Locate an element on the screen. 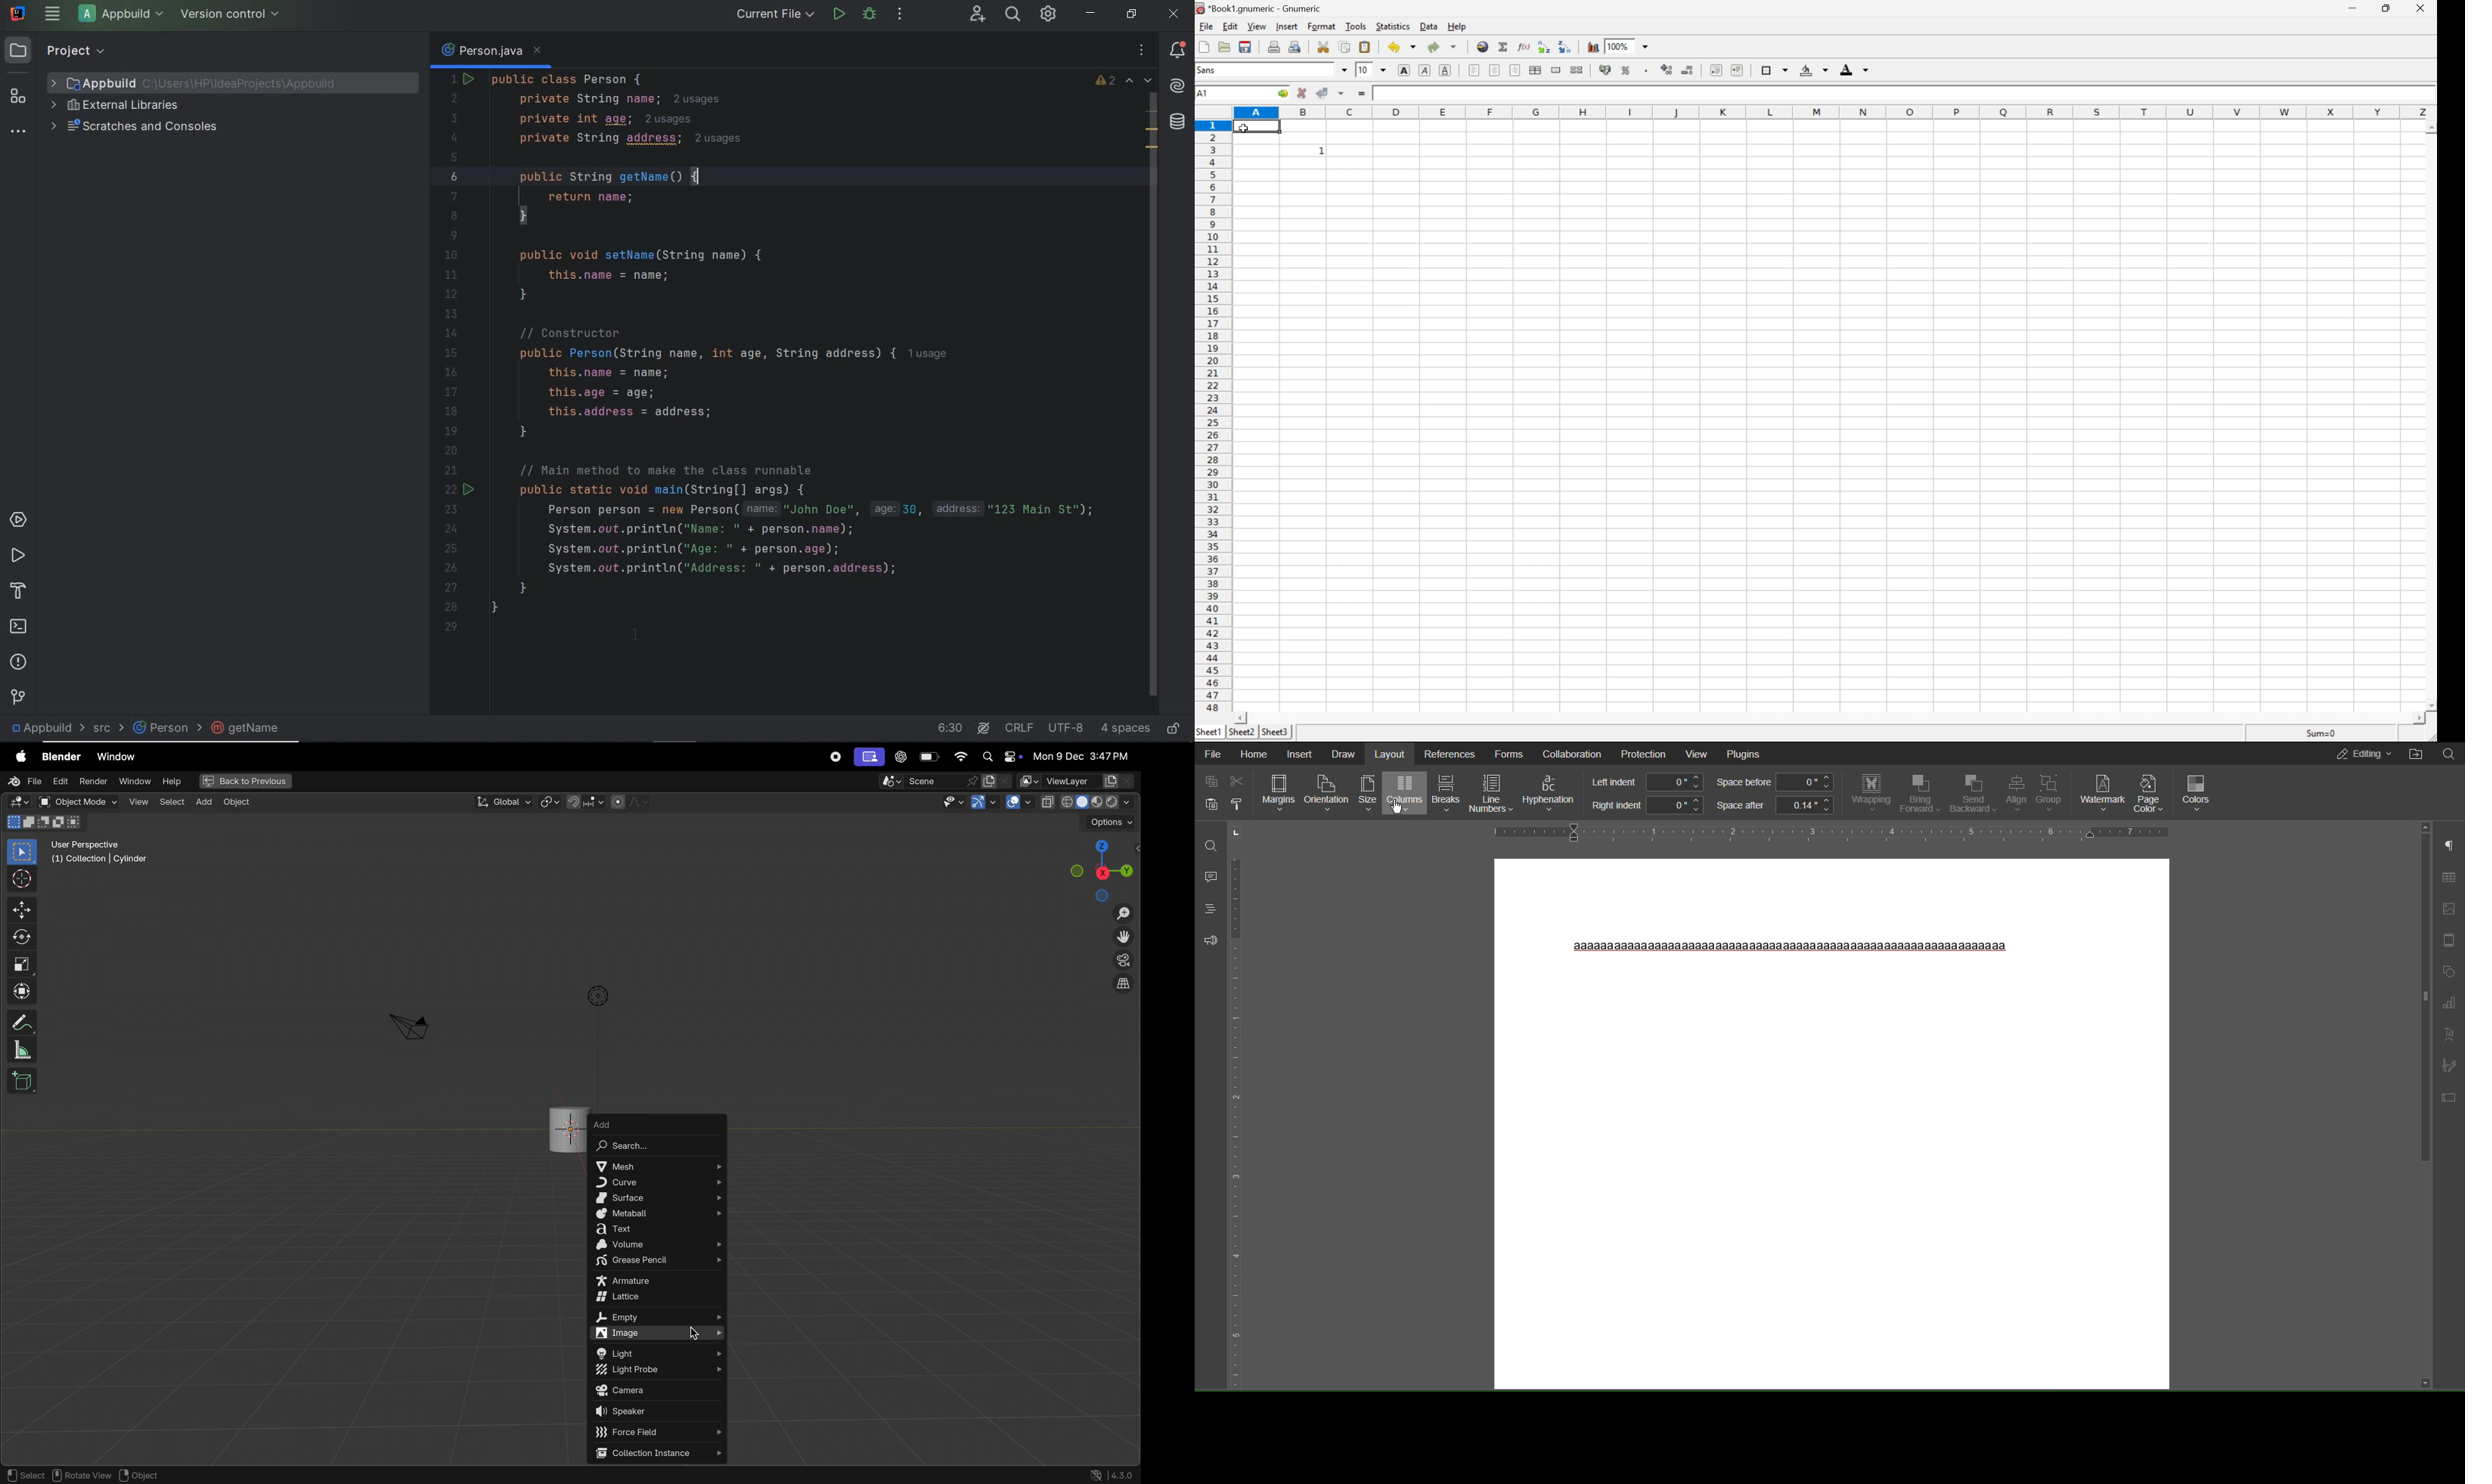 The height and width of the screenshot is (1484, 2492). foreground is located at coordinates (1854, 70).